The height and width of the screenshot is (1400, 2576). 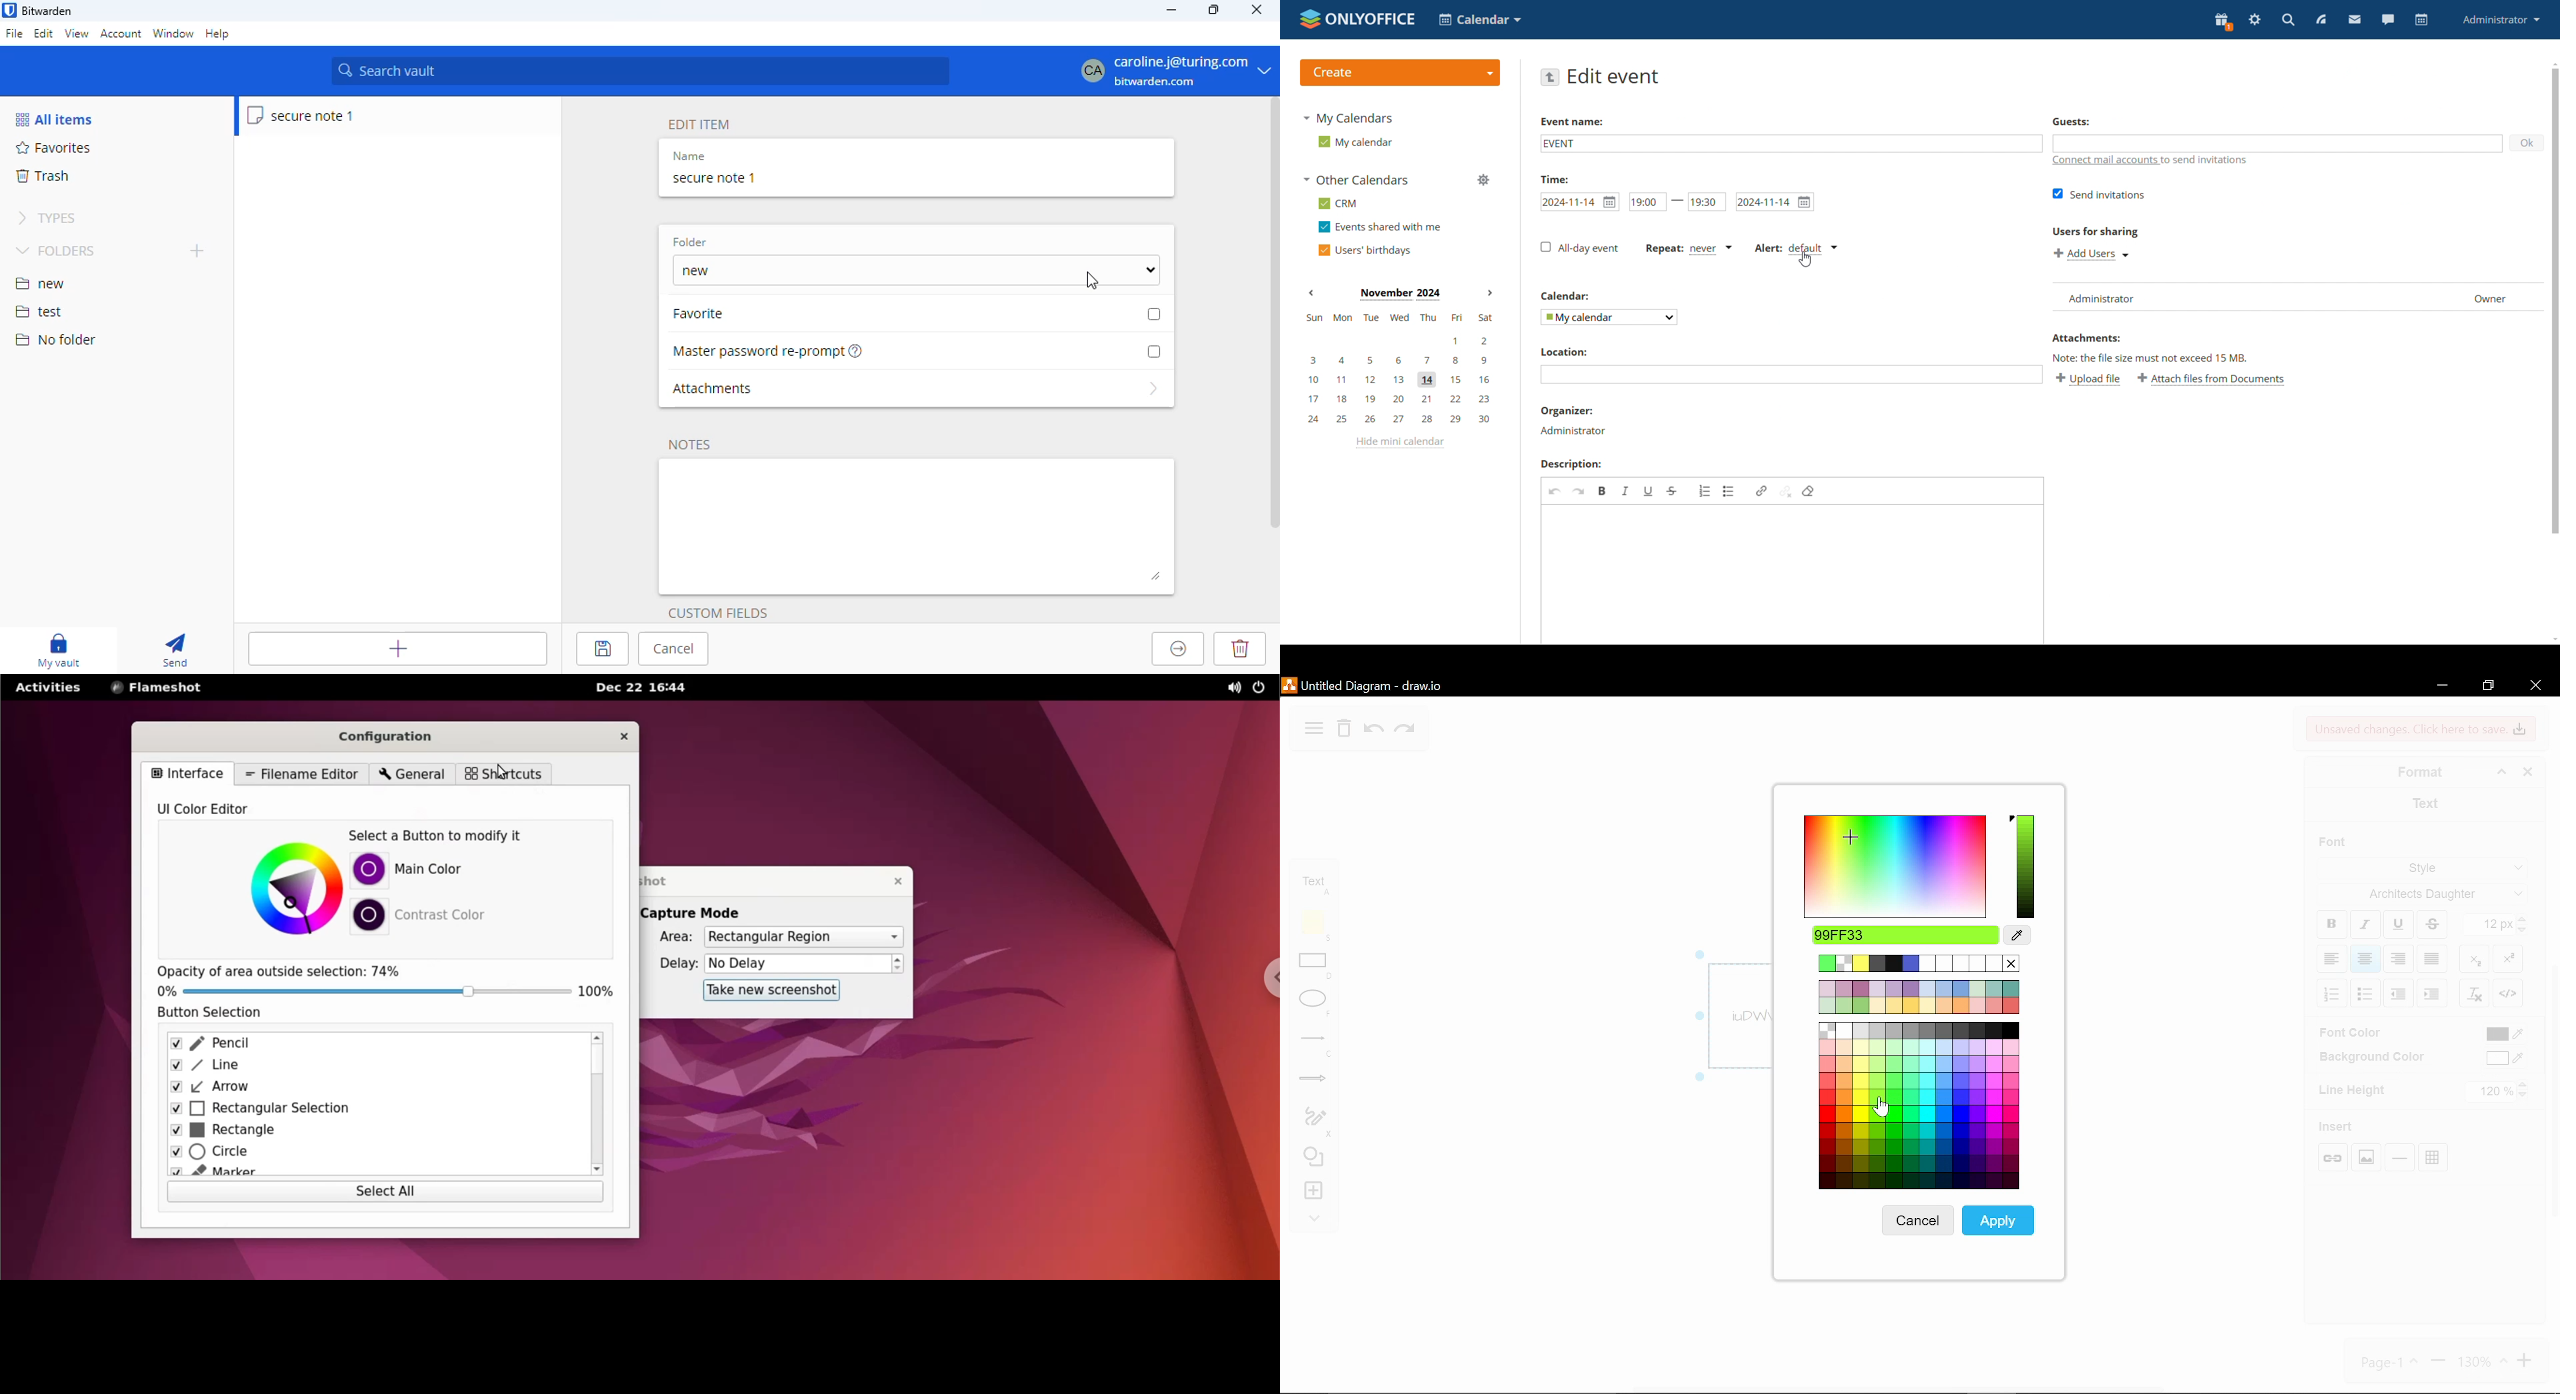 What do you see at coordinates (2366, 1157) in the screenshot?
I see `insert image` at bounding box center [2366, 1157].